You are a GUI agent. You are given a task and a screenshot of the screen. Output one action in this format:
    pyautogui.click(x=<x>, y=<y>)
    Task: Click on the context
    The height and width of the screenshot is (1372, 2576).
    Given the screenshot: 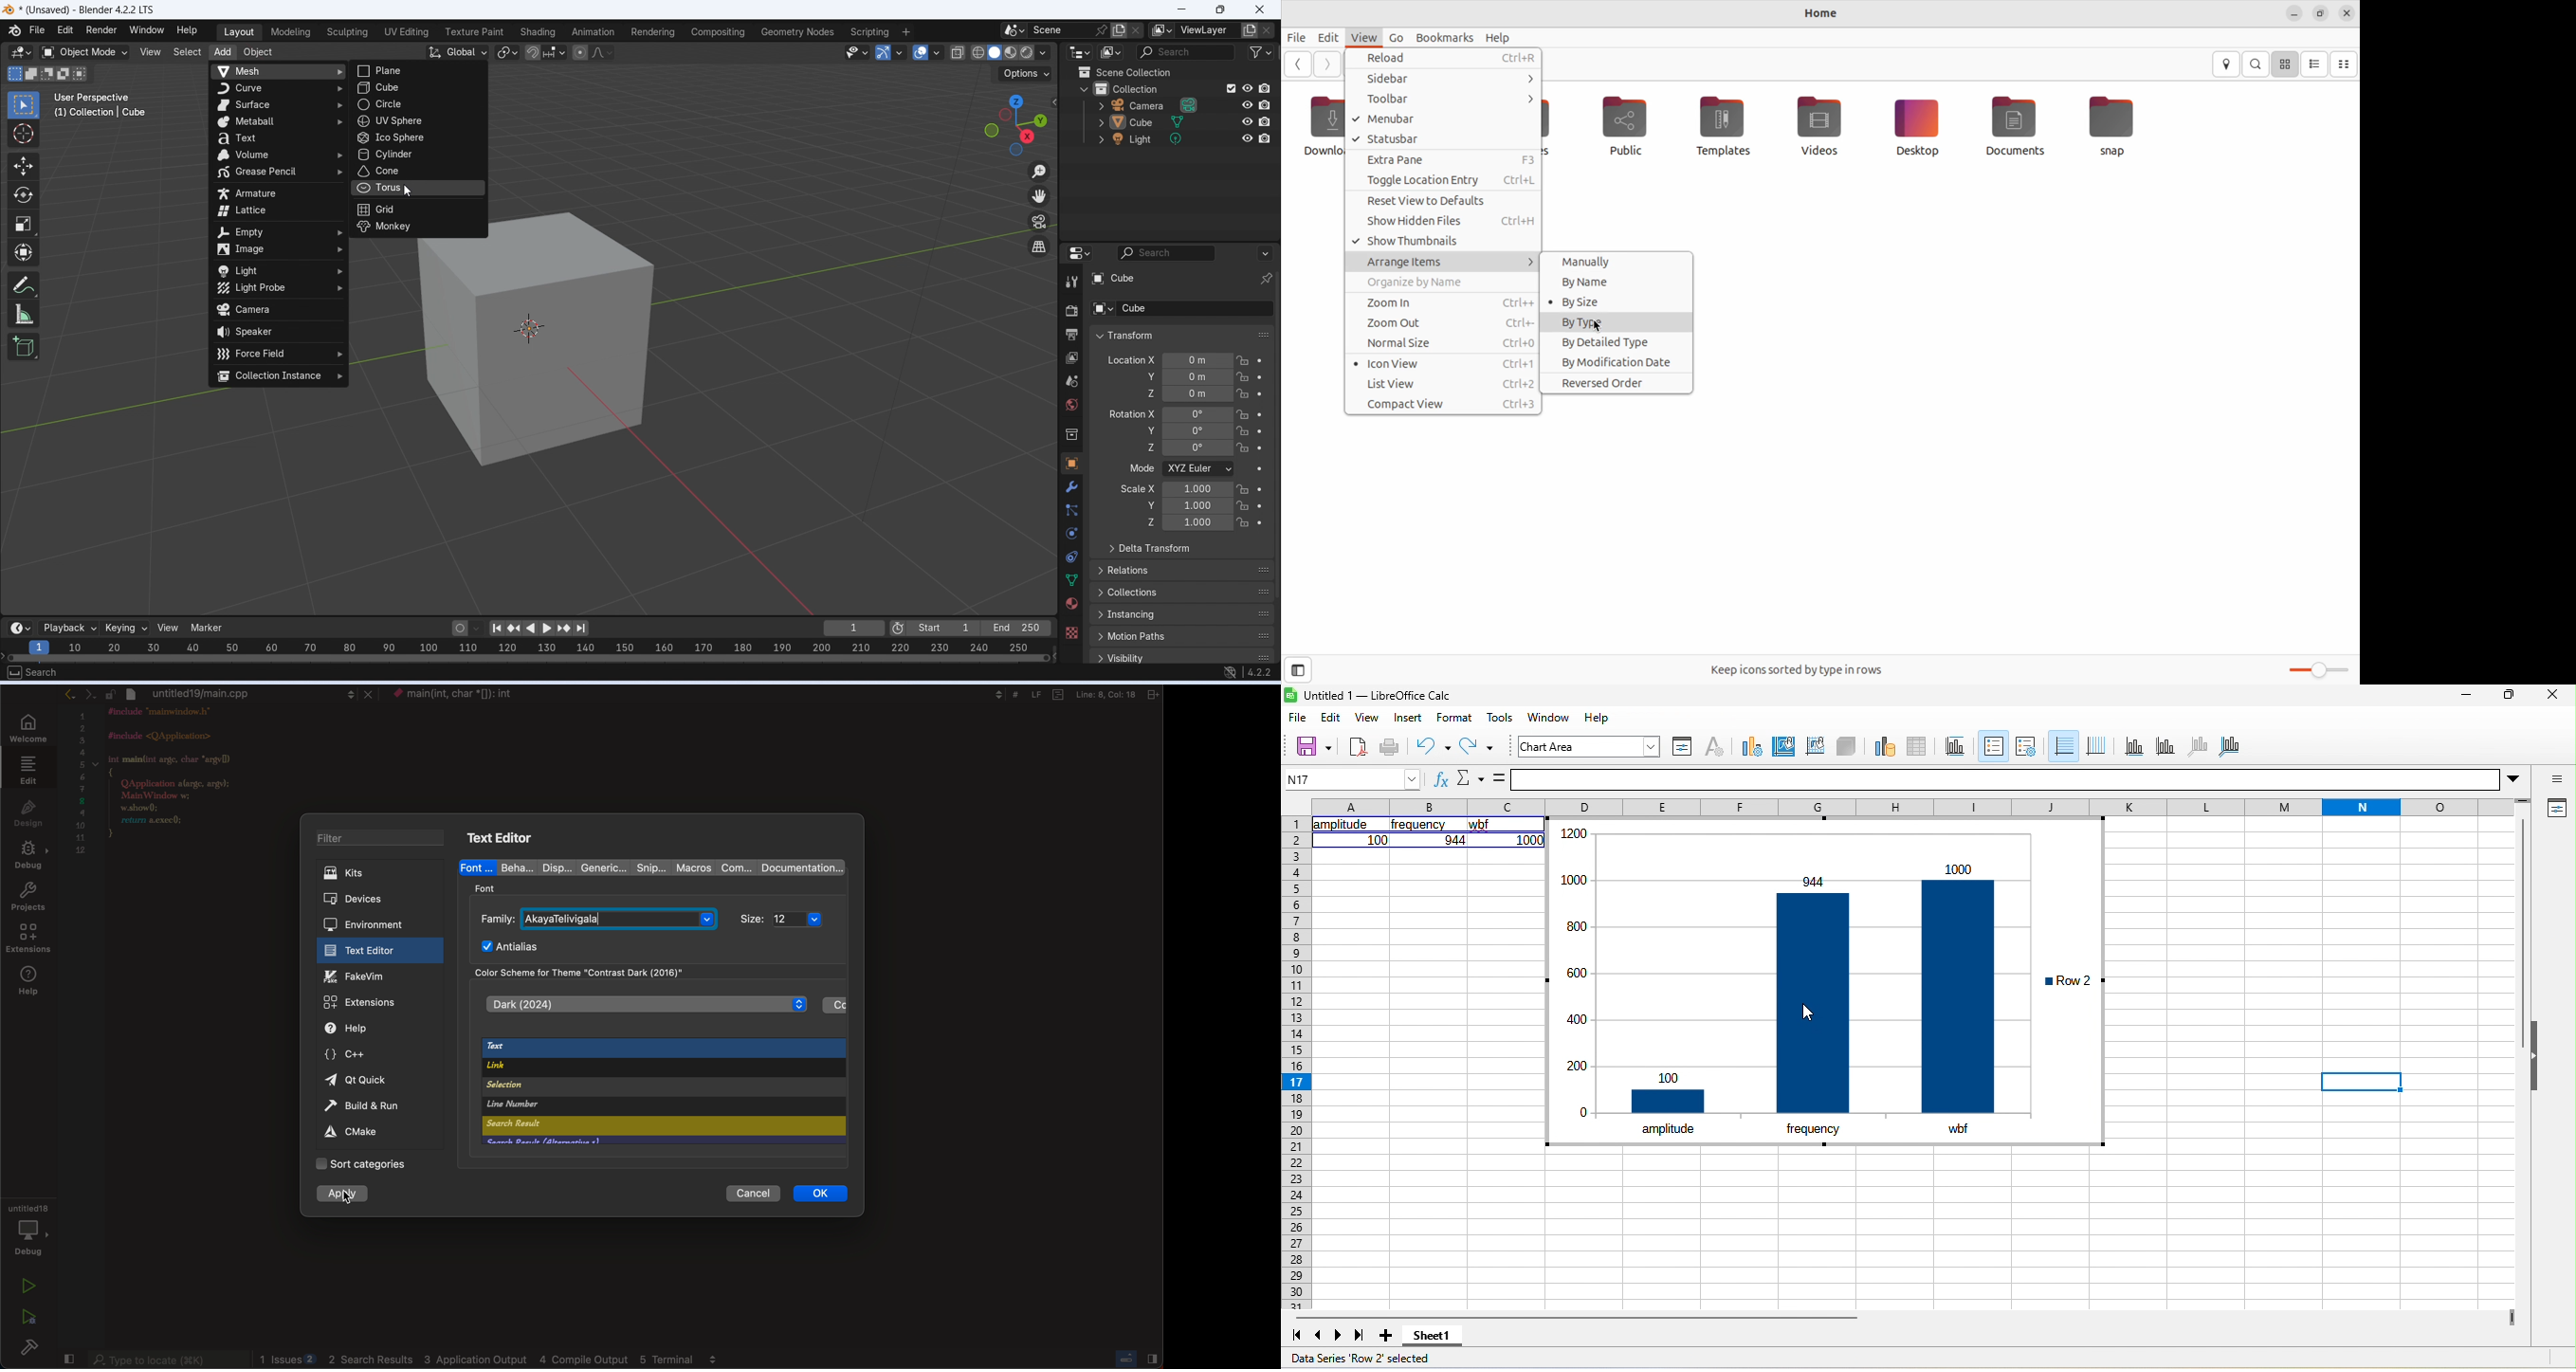 What is the action you would take?
    pyautogui.click(x=465, y=695)
    